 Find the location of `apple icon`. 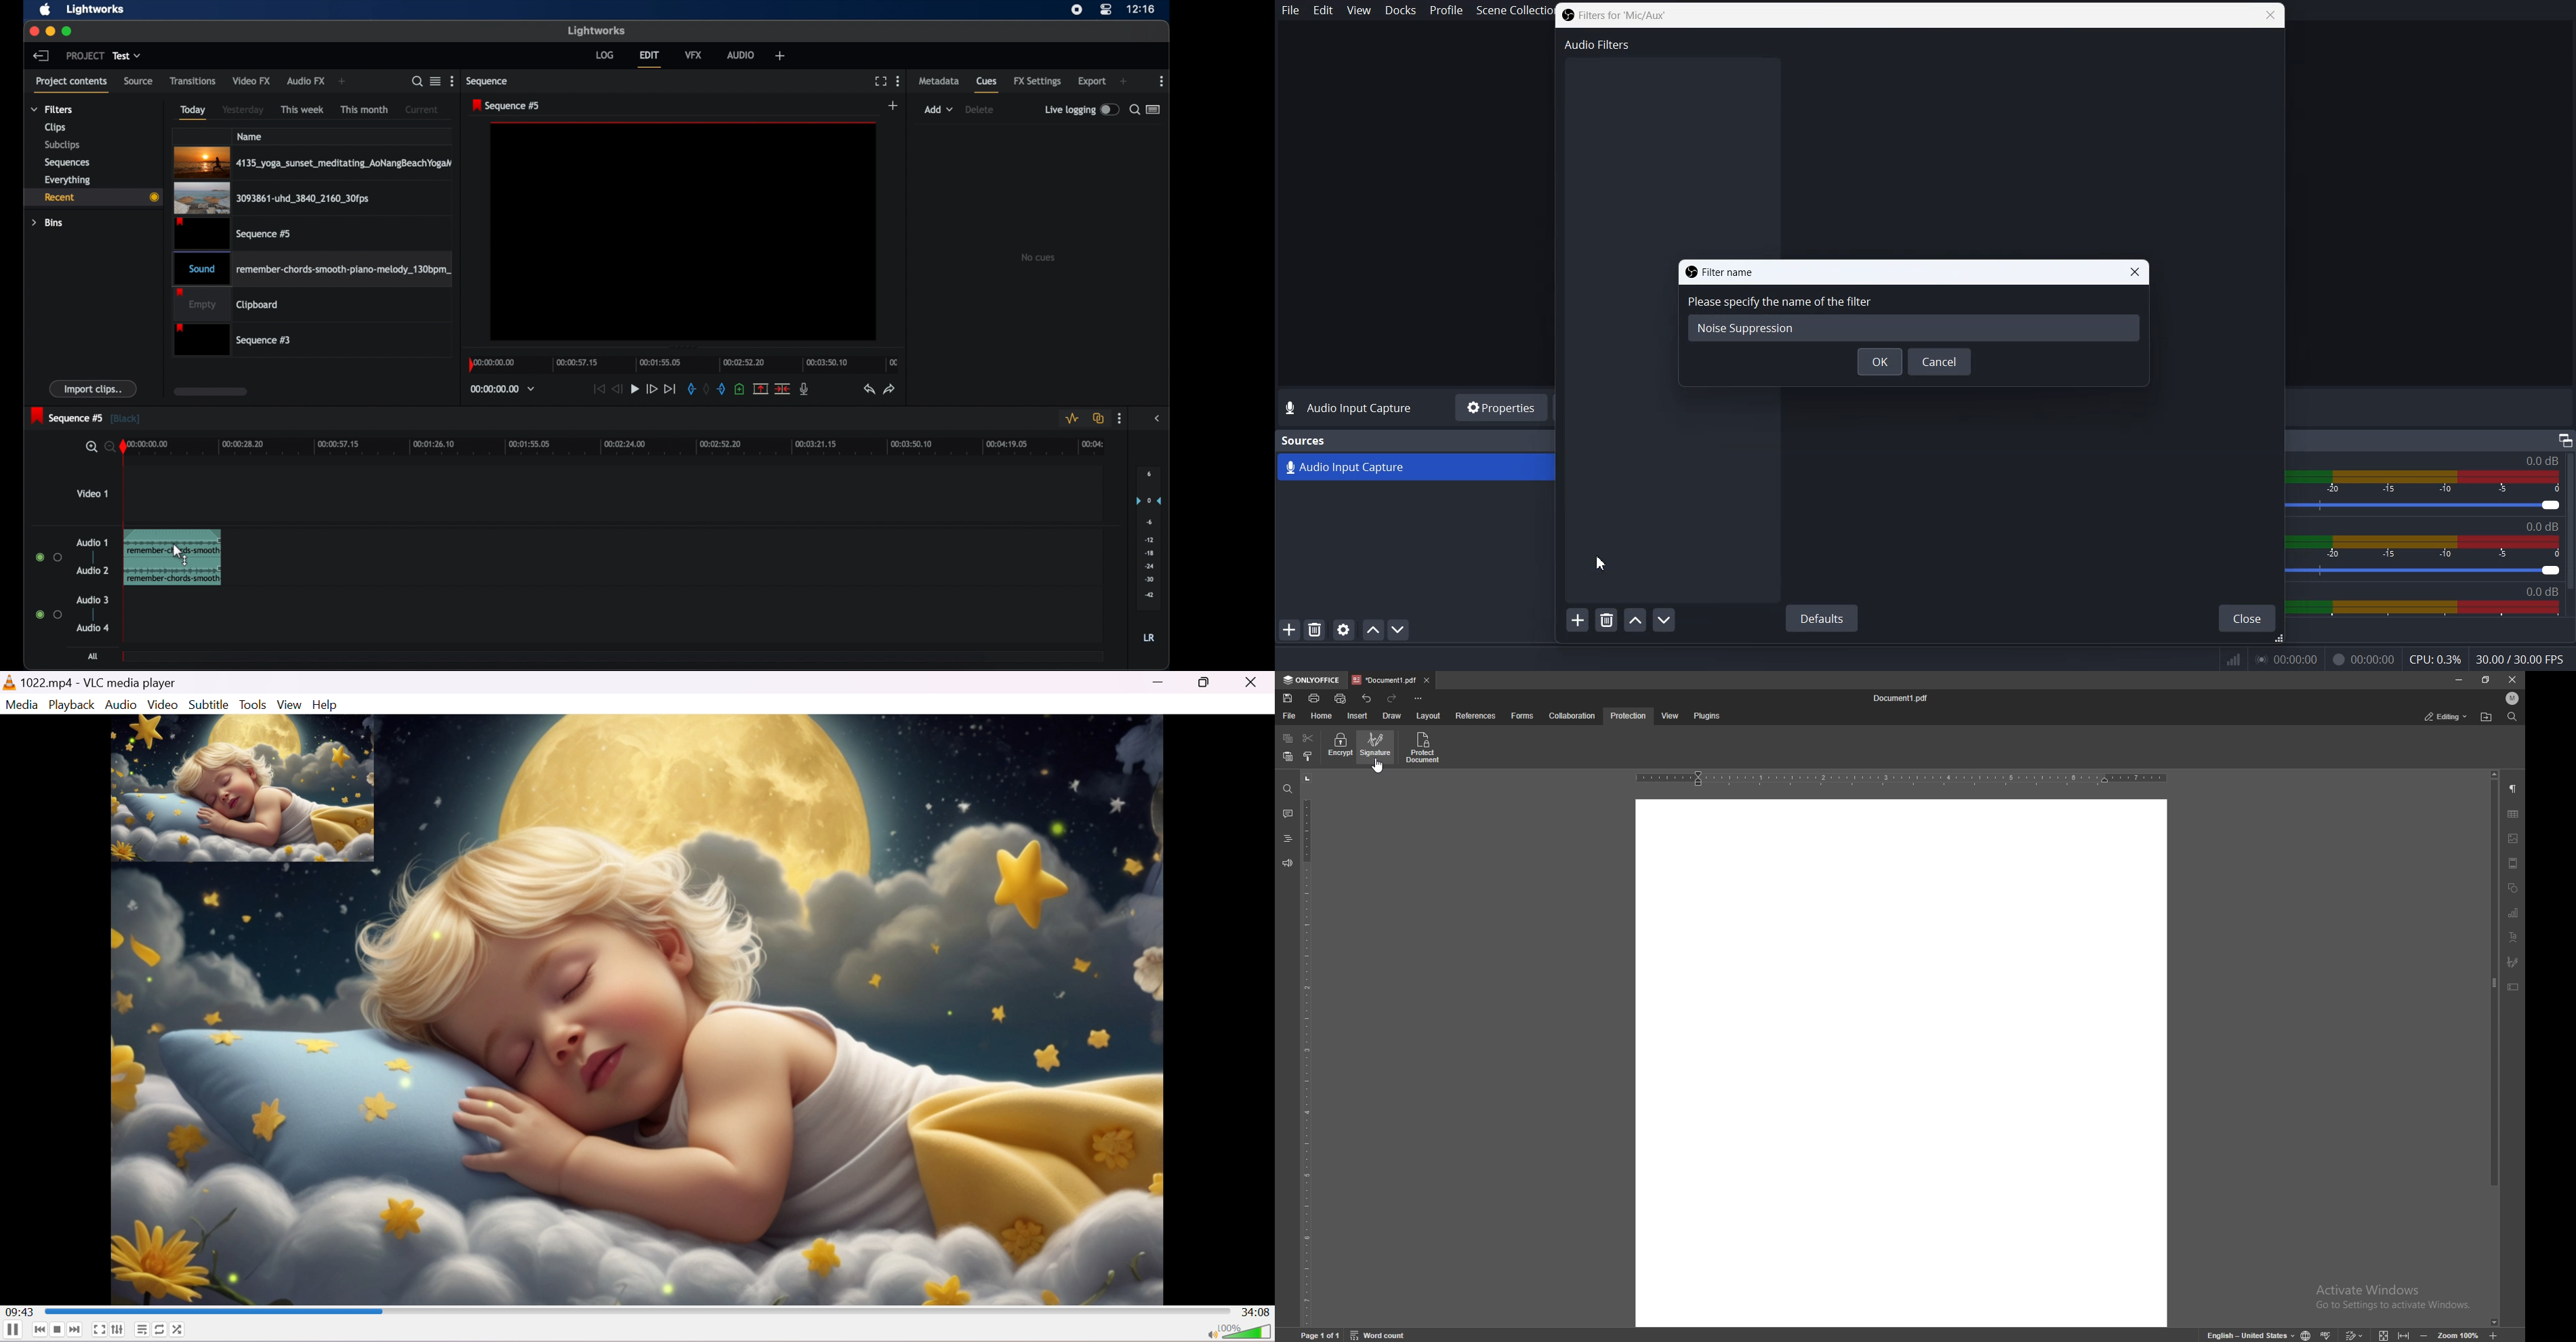

apple icon is located at coordinates (45, 10).